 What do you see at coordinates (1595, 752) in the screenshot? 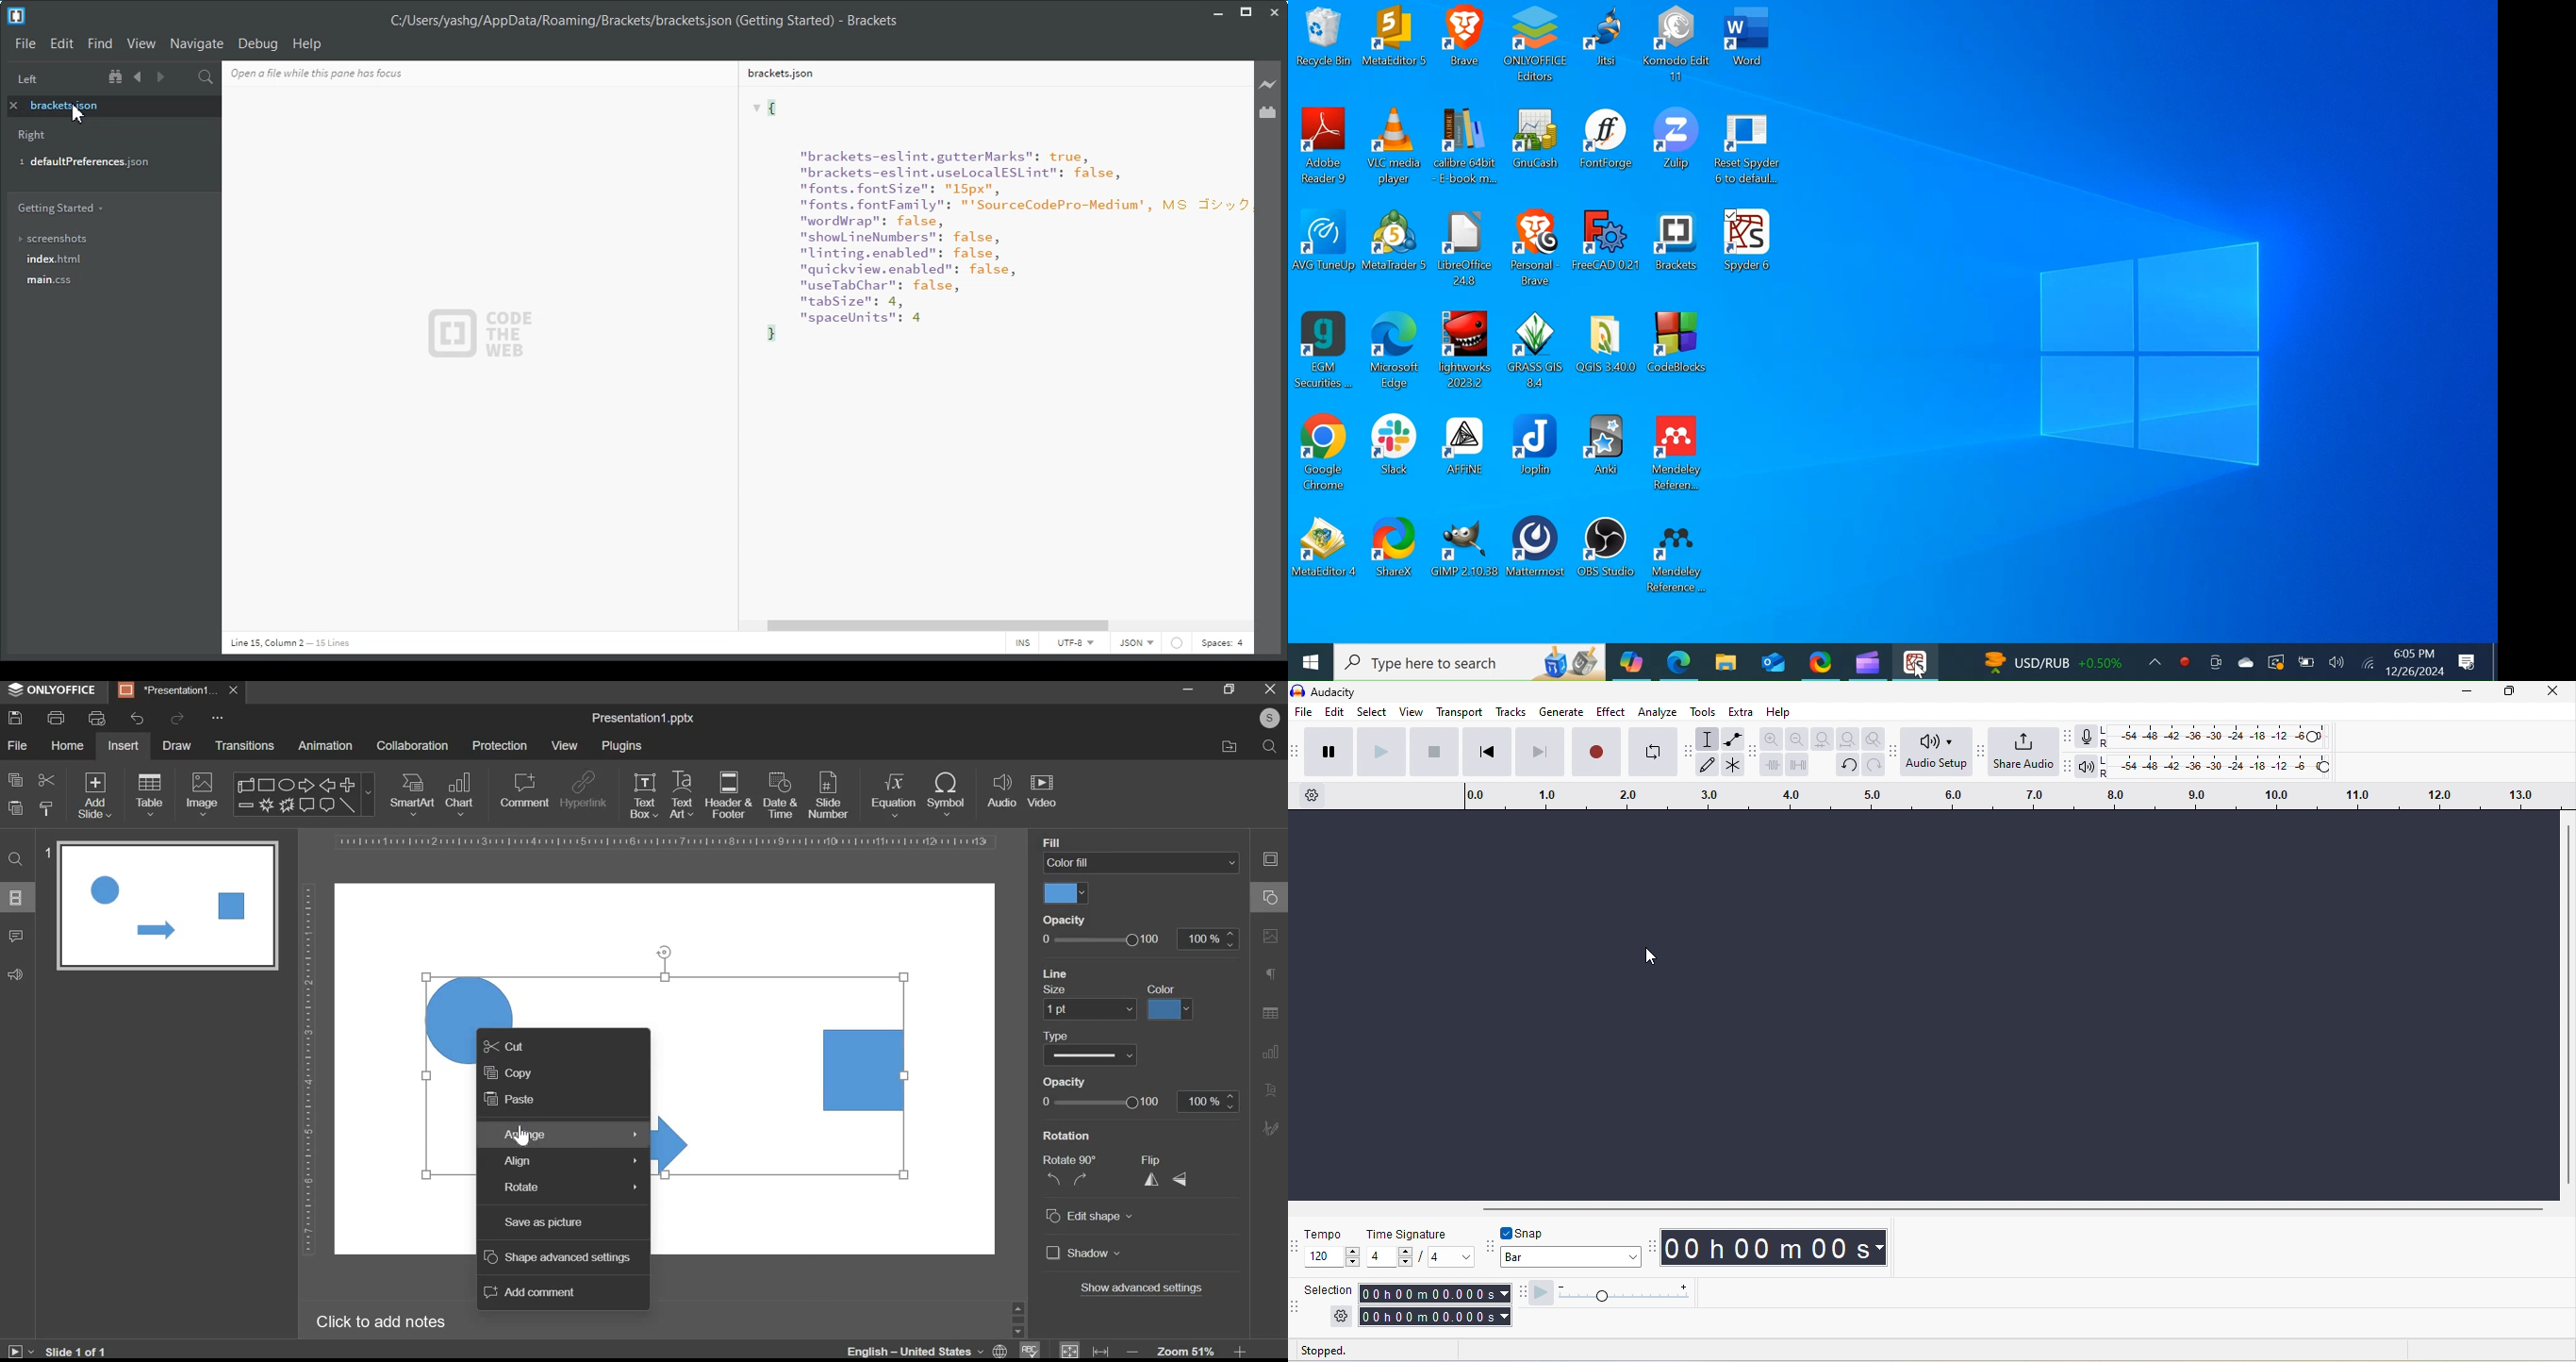
I see `record` at bounding box center [1595, 752].